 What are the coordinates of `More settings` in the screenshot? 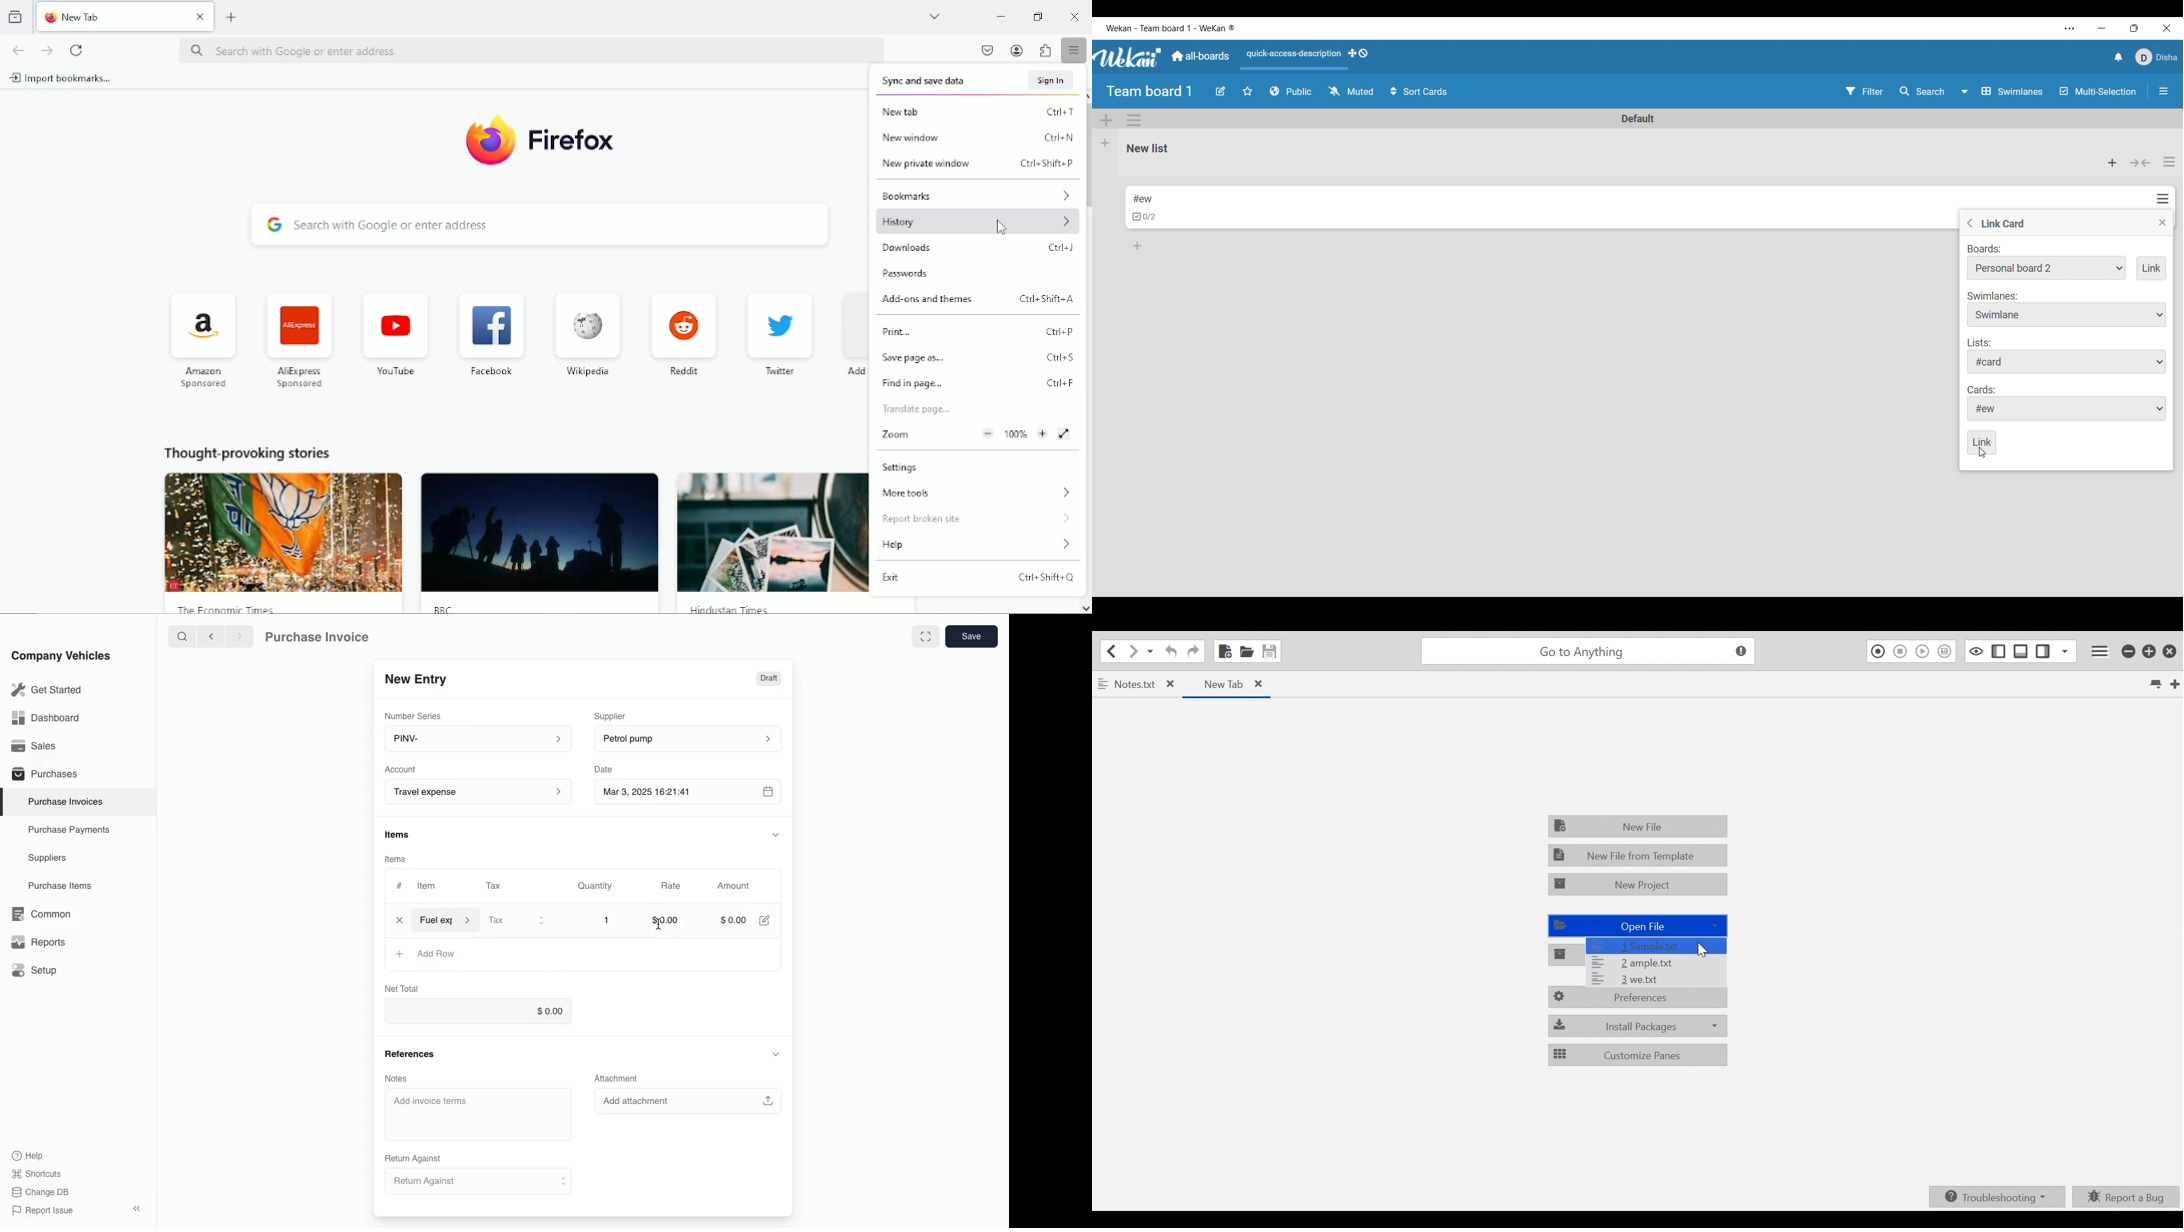 It's located at (2070, 29).